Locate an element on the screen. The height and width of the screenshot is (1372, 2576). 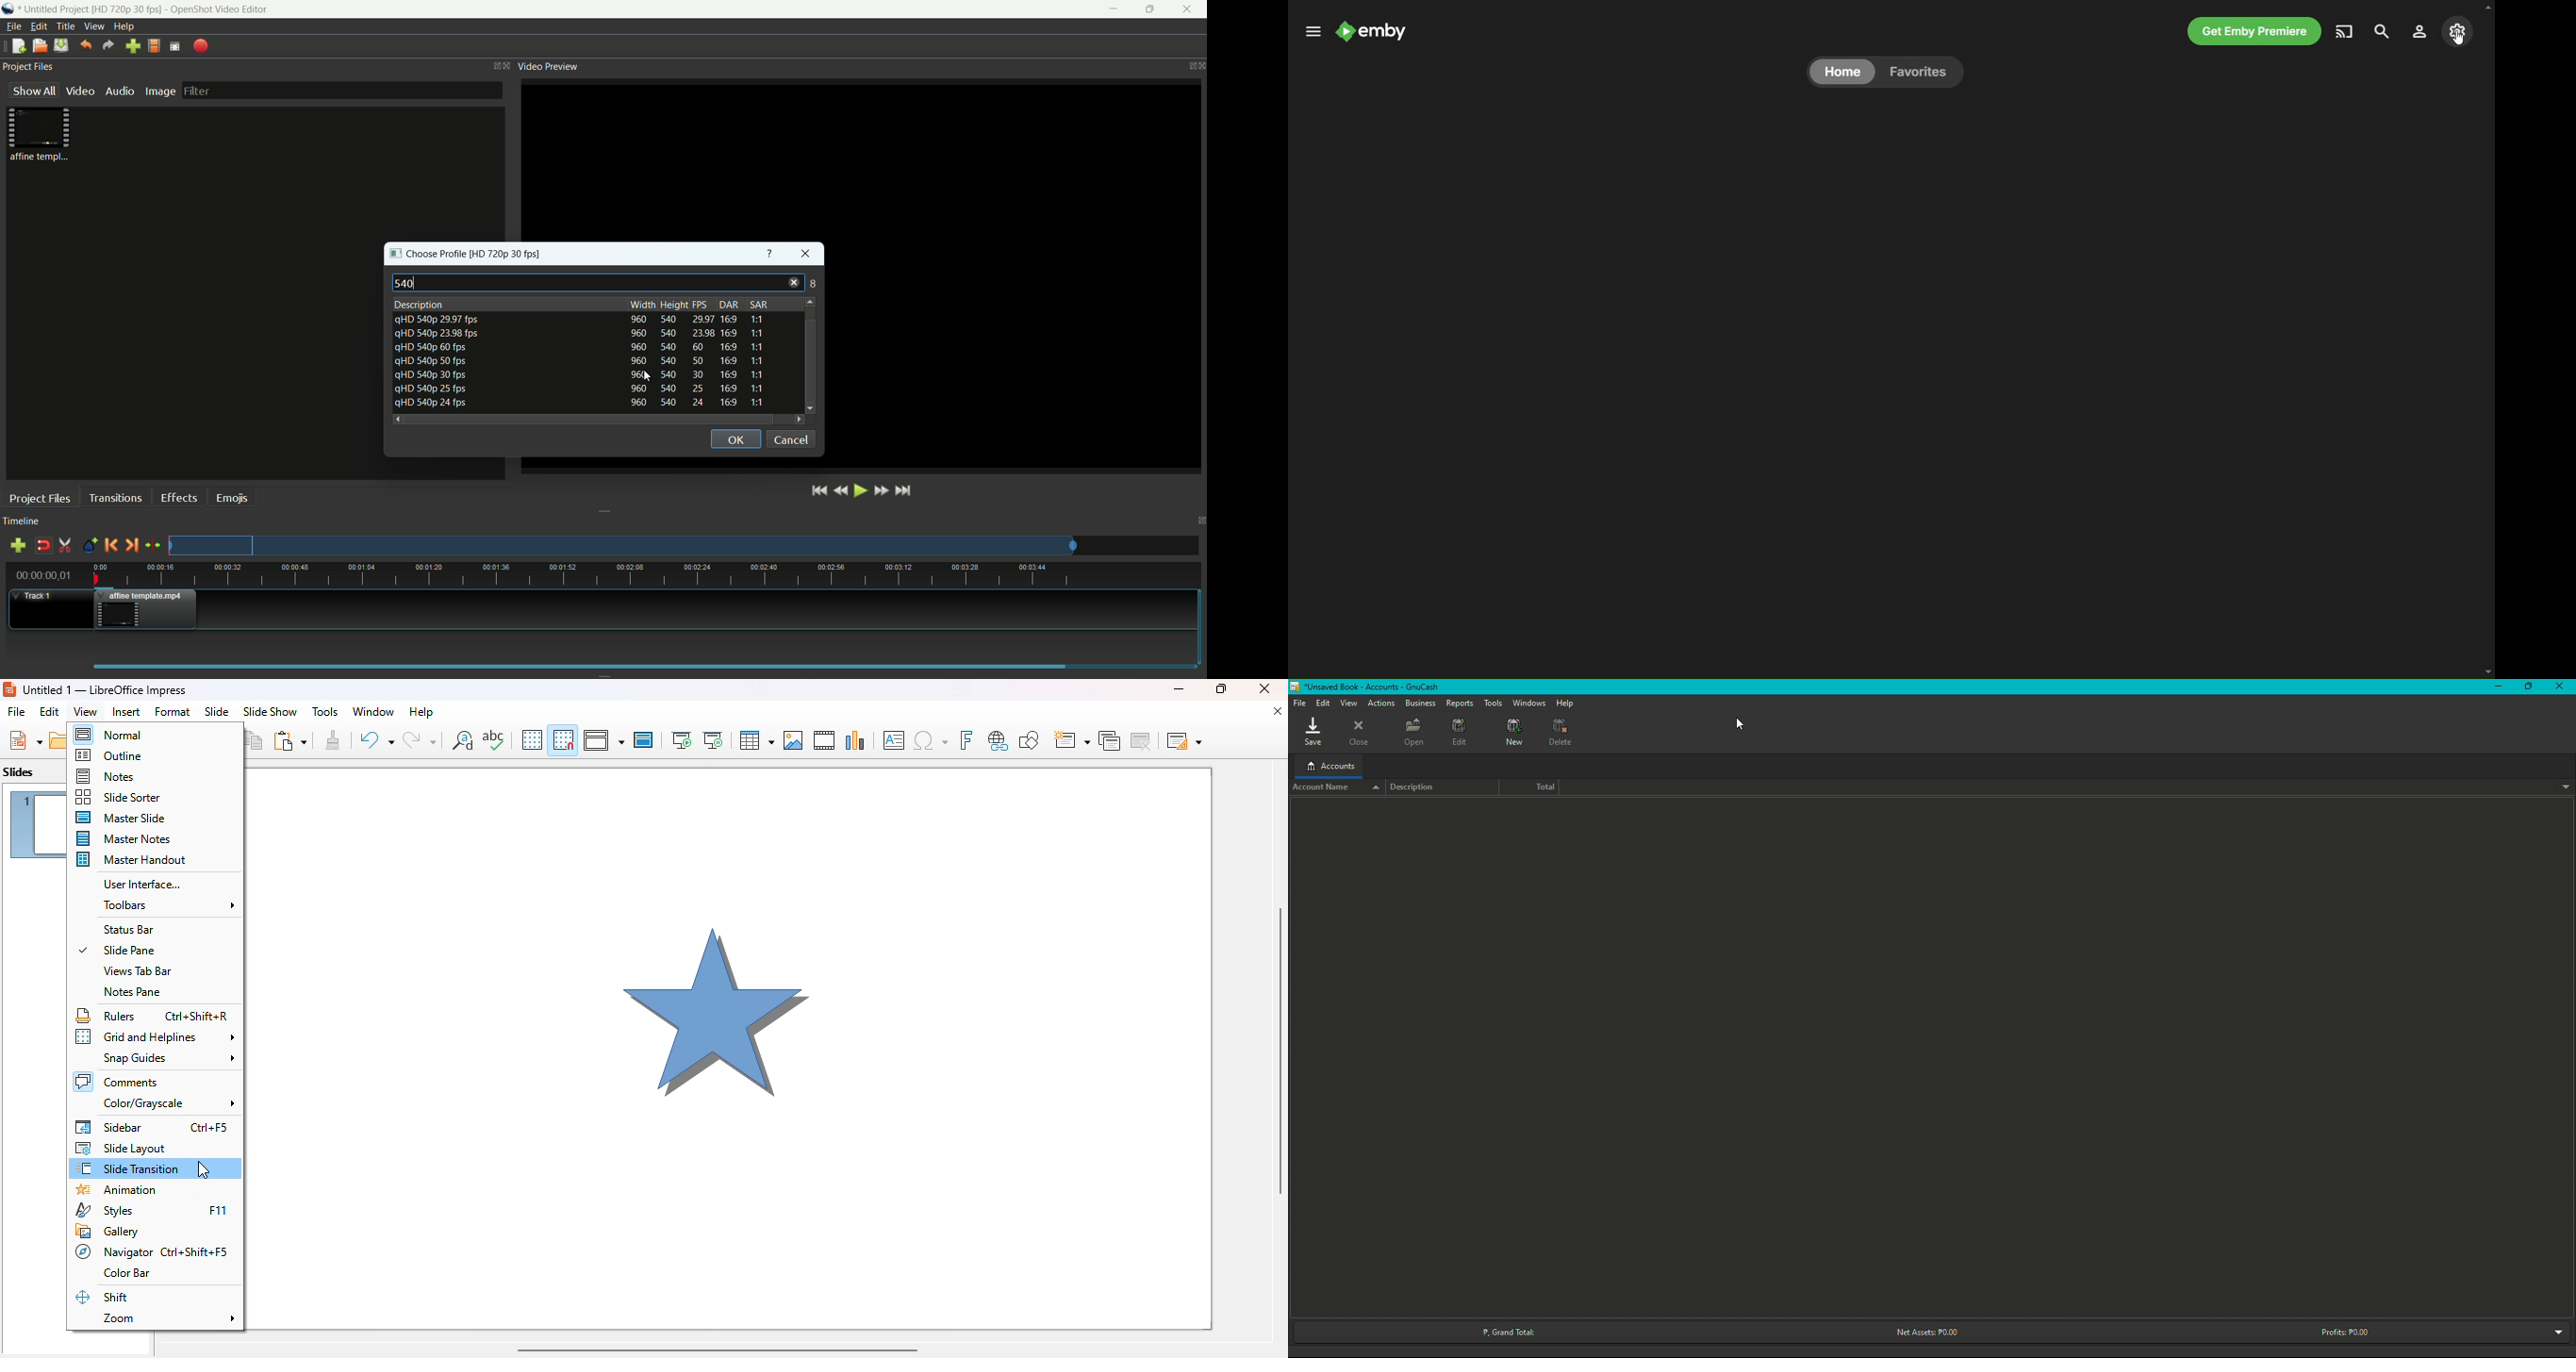
title is located at coordinates (519, 691).